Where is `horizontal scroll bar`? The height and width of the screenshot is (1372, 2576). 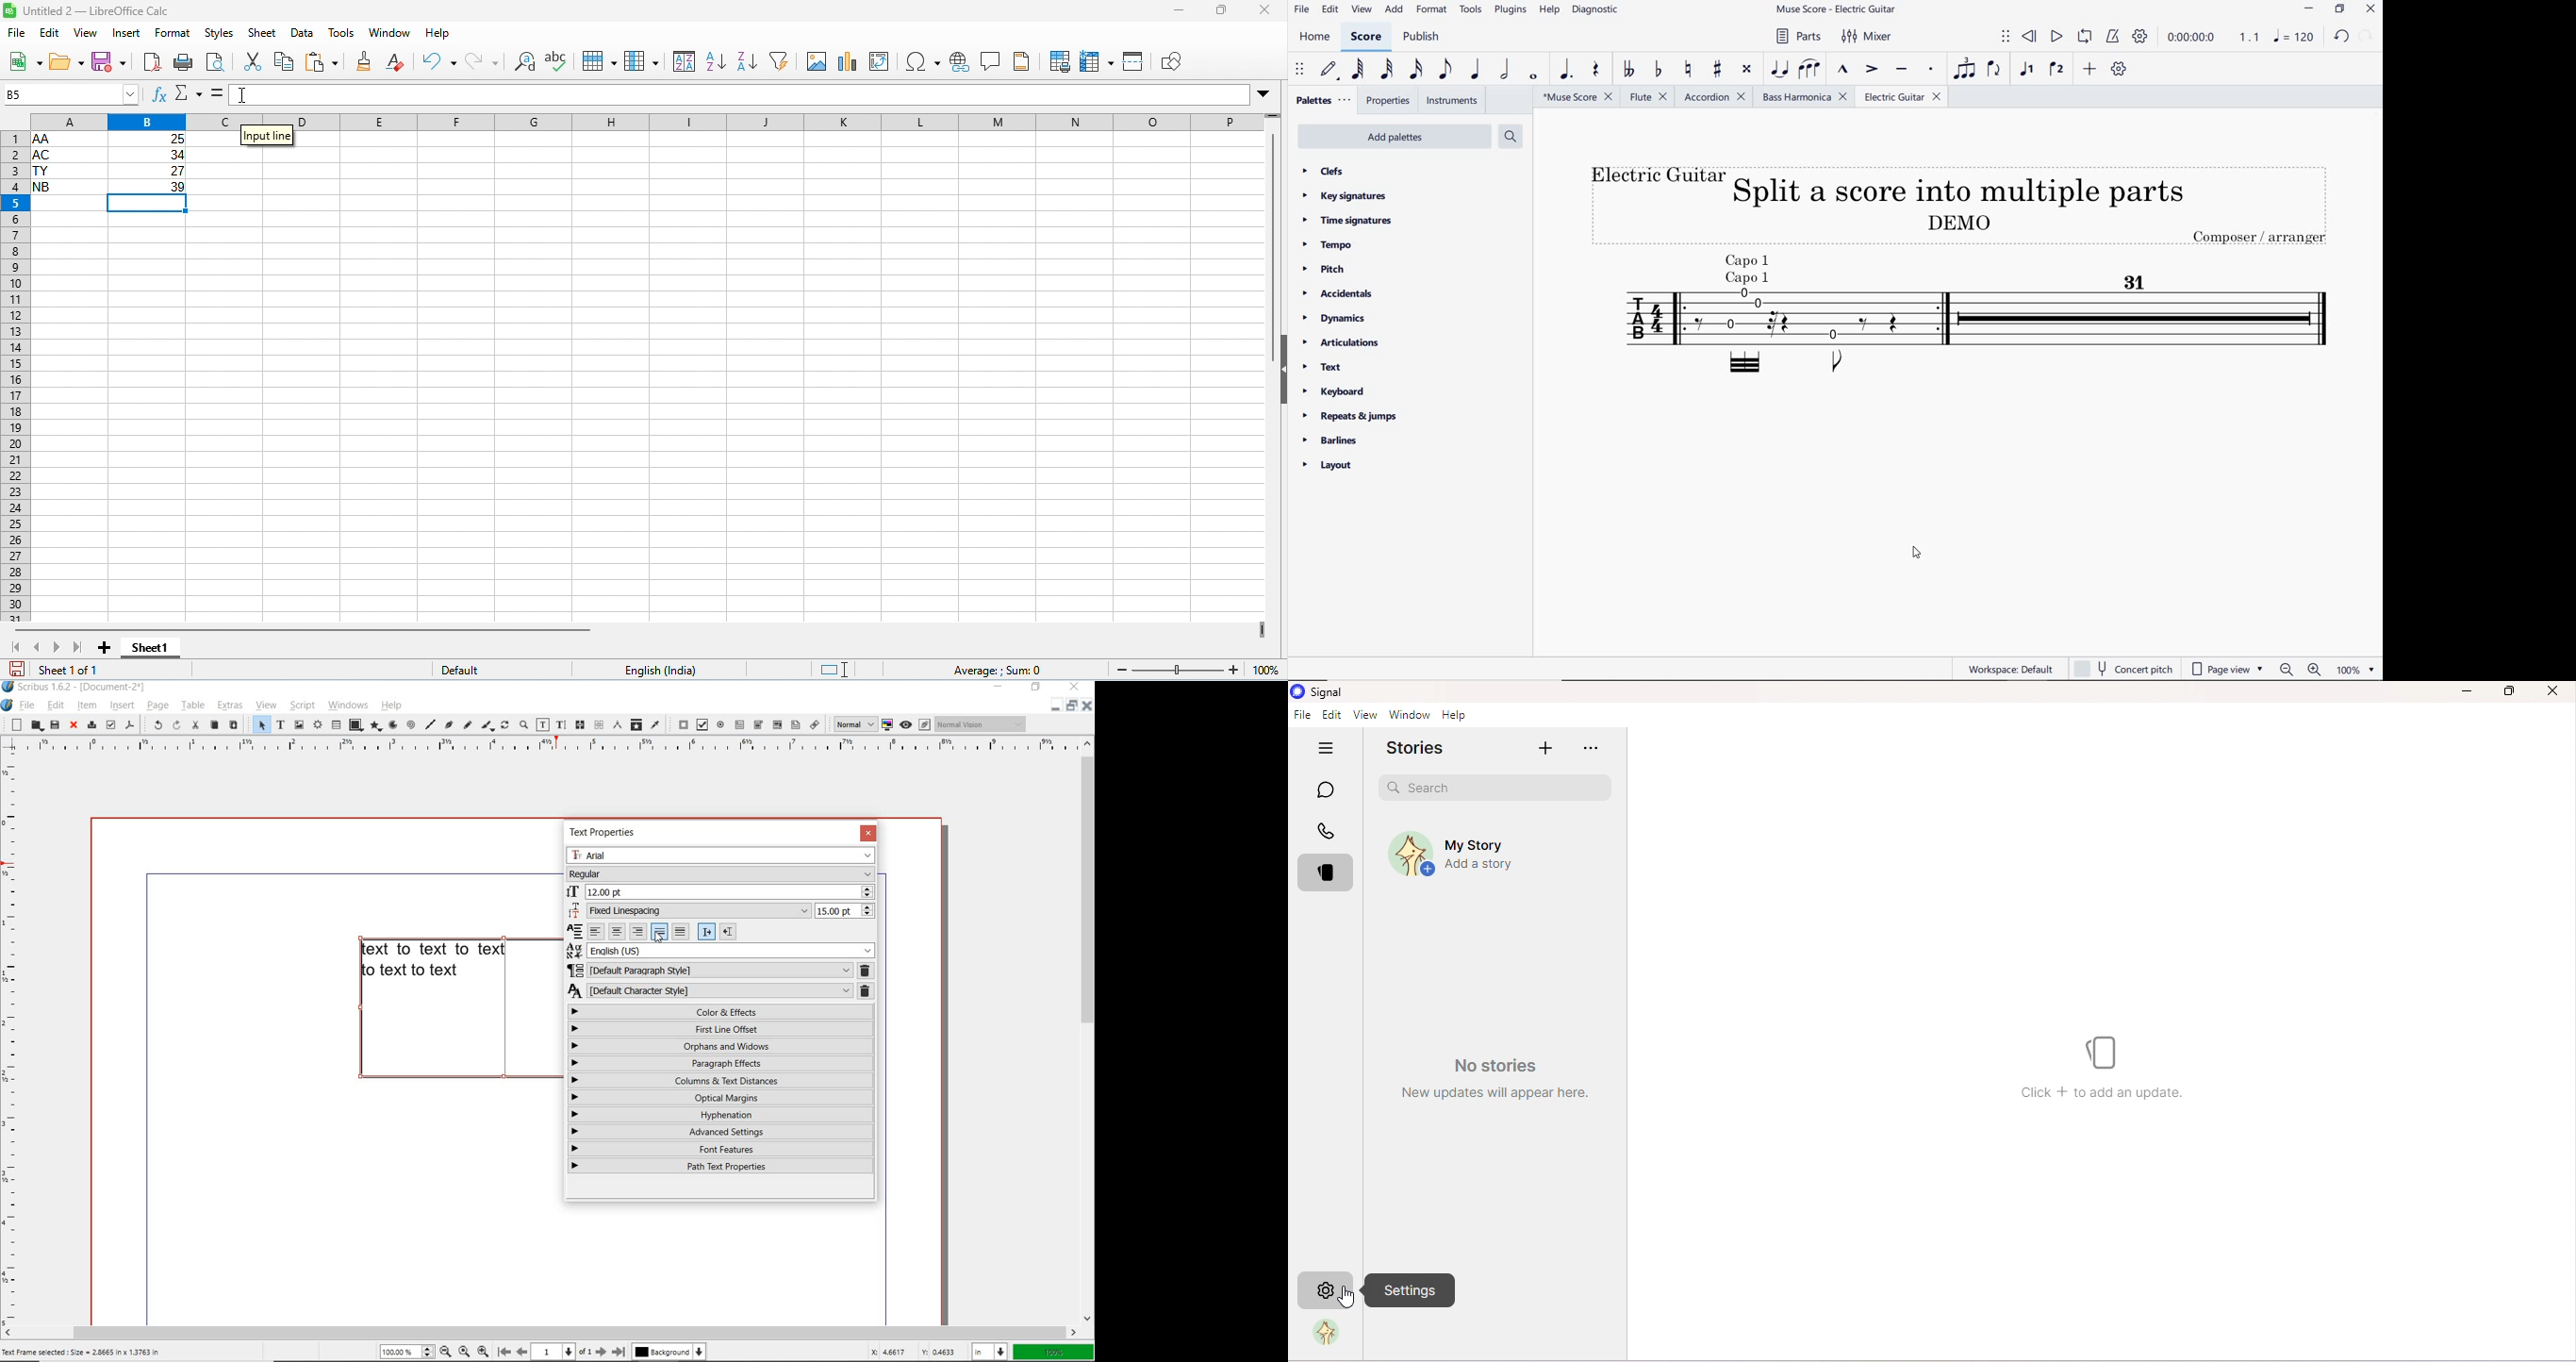 horizontal scroll bar is located at coordinates (304, 630).